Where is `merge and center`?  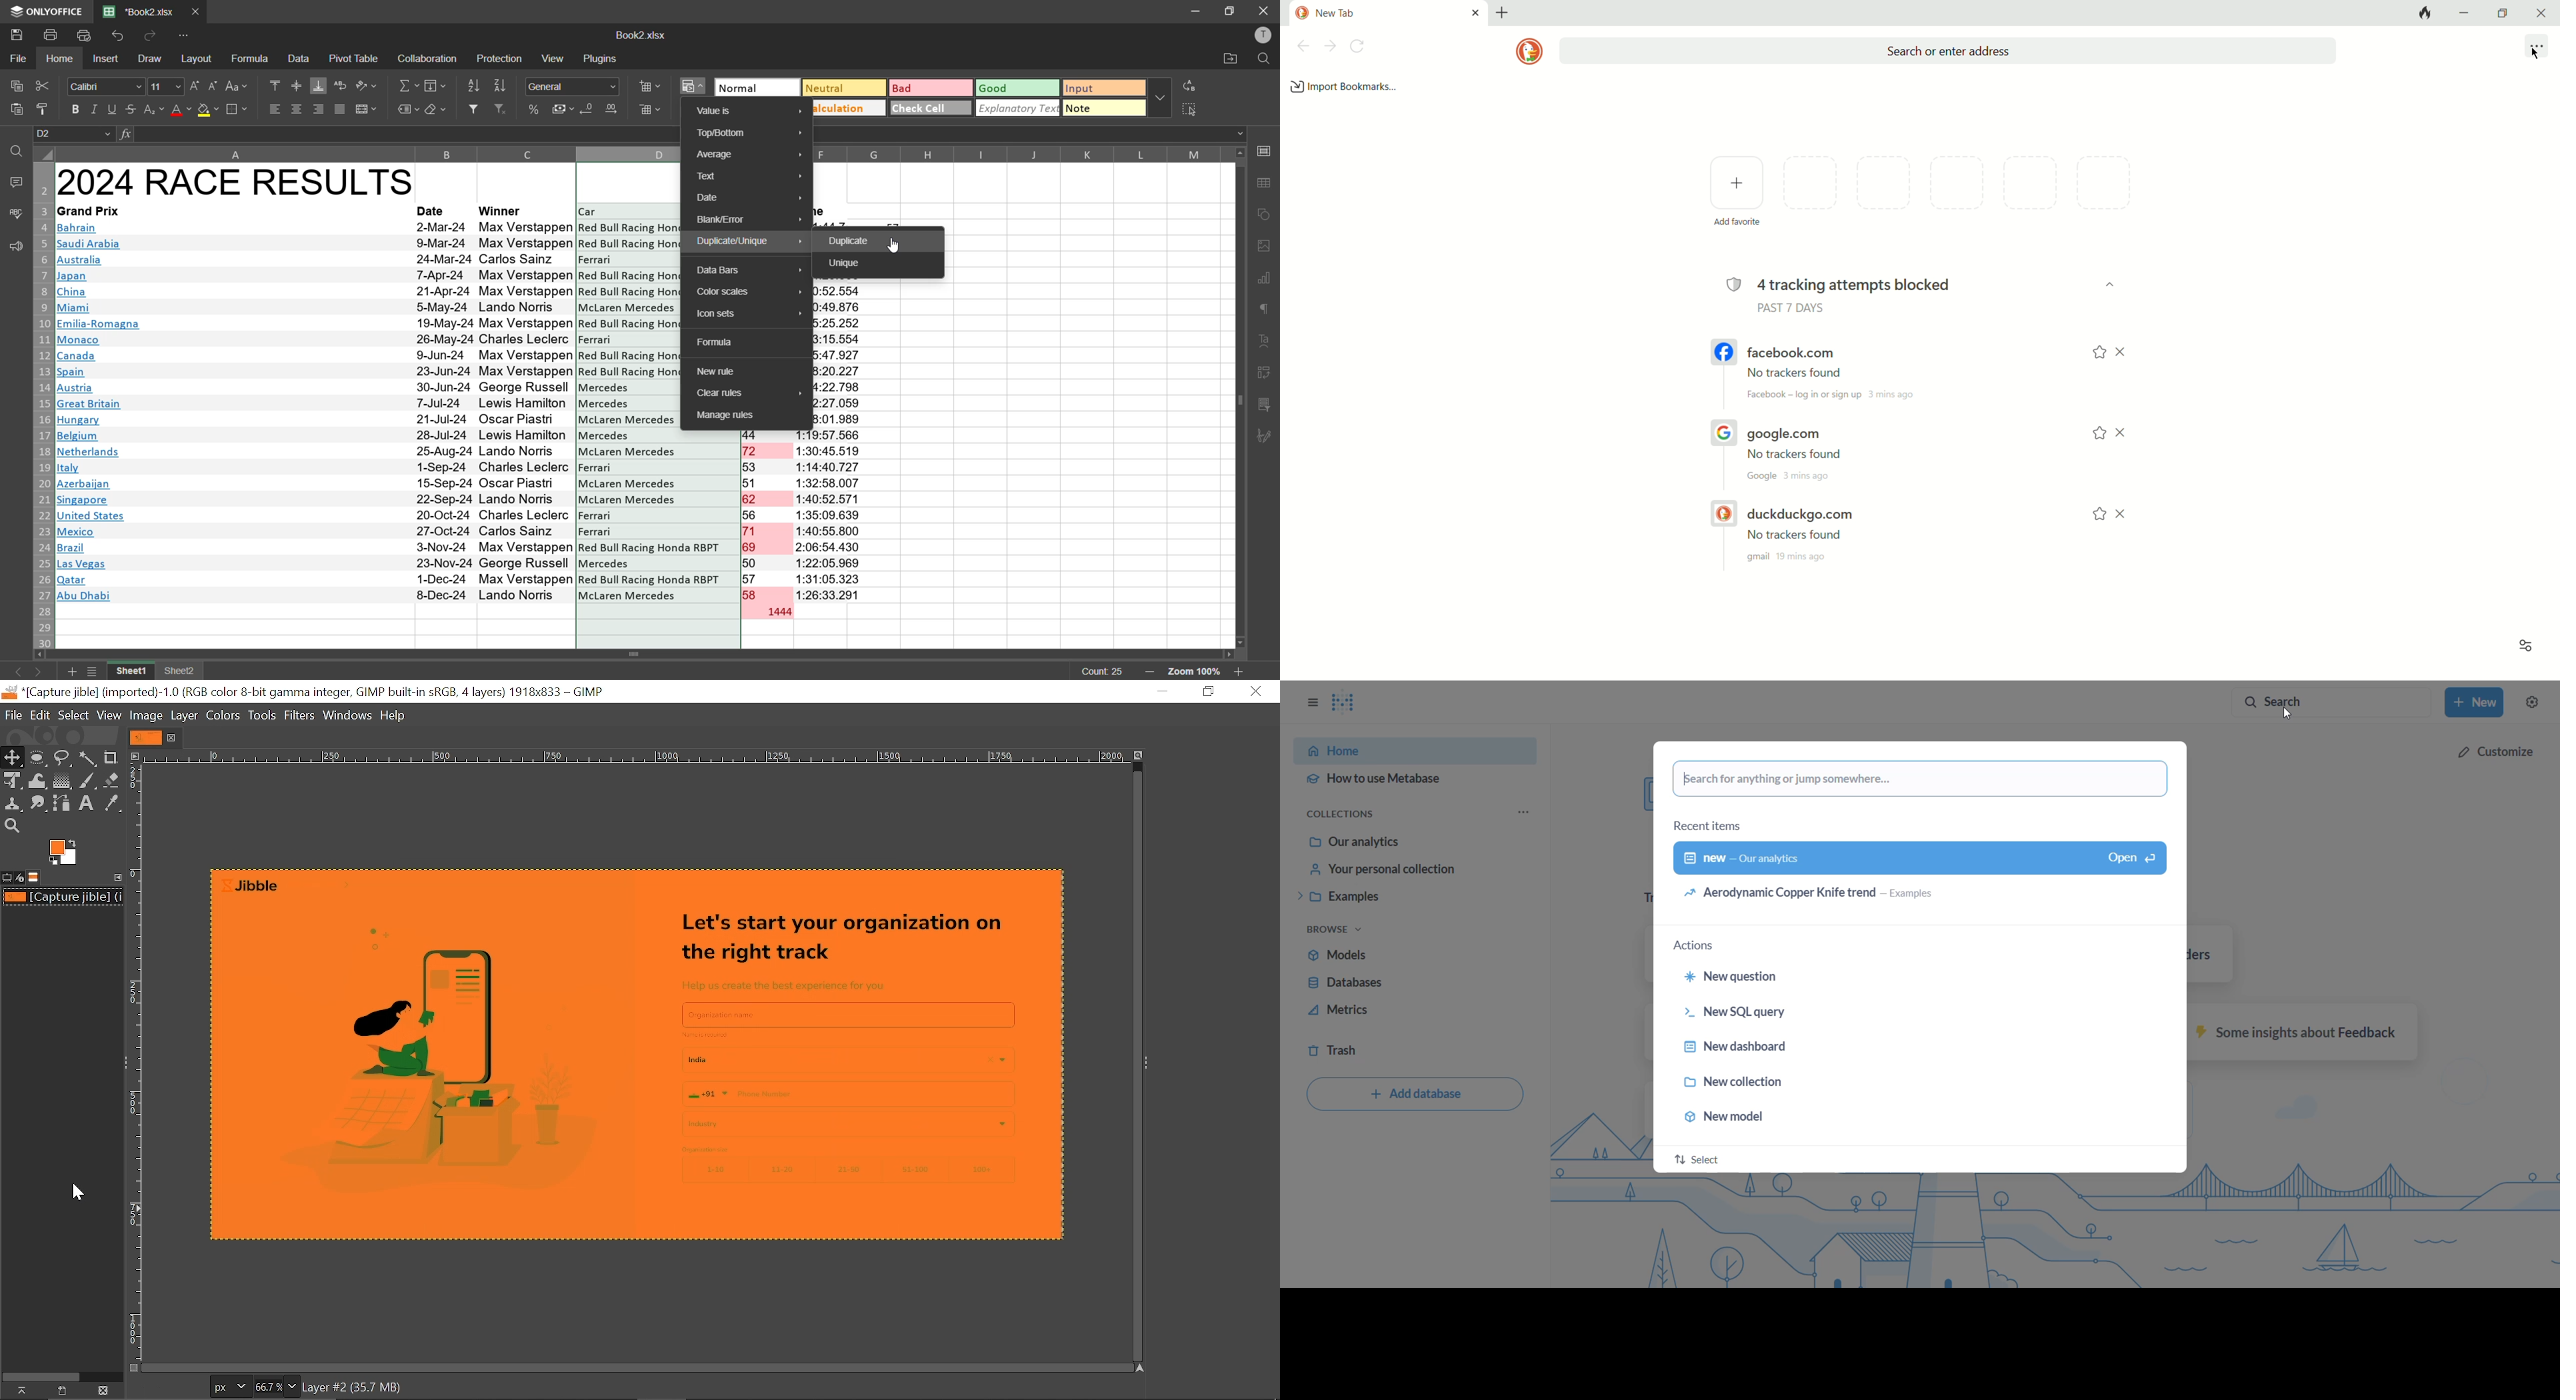 merge and center is located at coordinates (365, 110).